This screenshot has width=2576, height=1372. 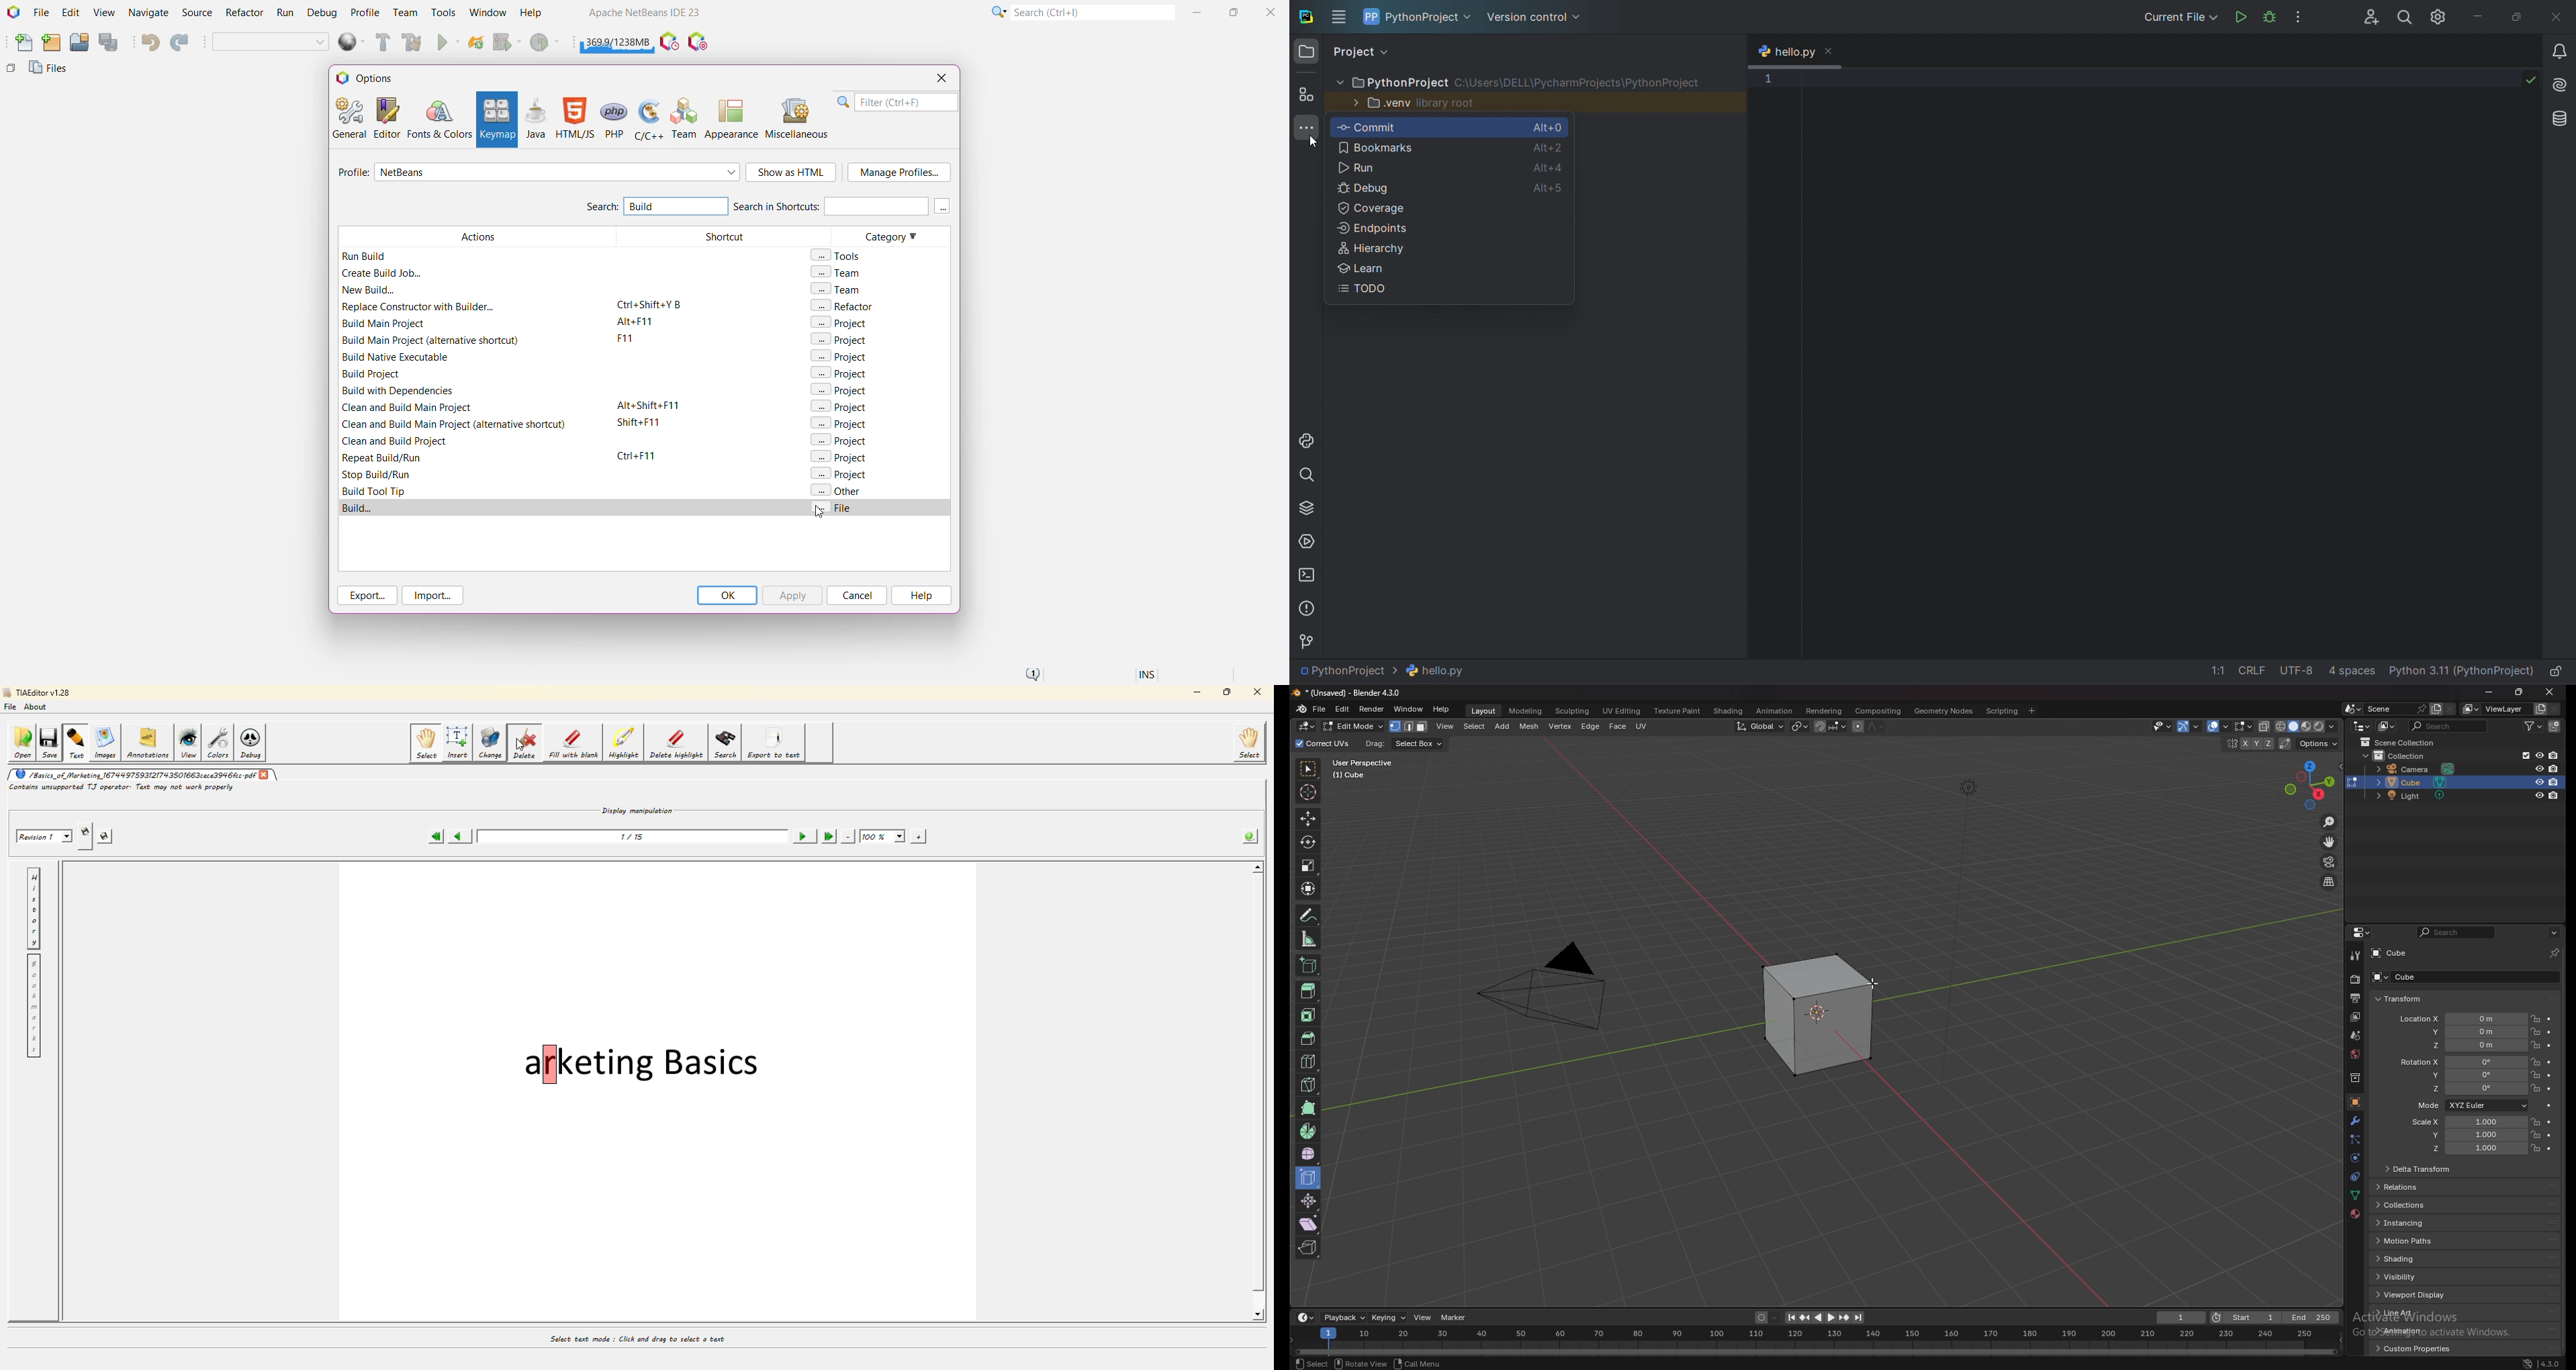 What do you see at coordinates (1307, 1016) in the screenshot?
I see `inset faces` at bounding box center [1307, 1016].